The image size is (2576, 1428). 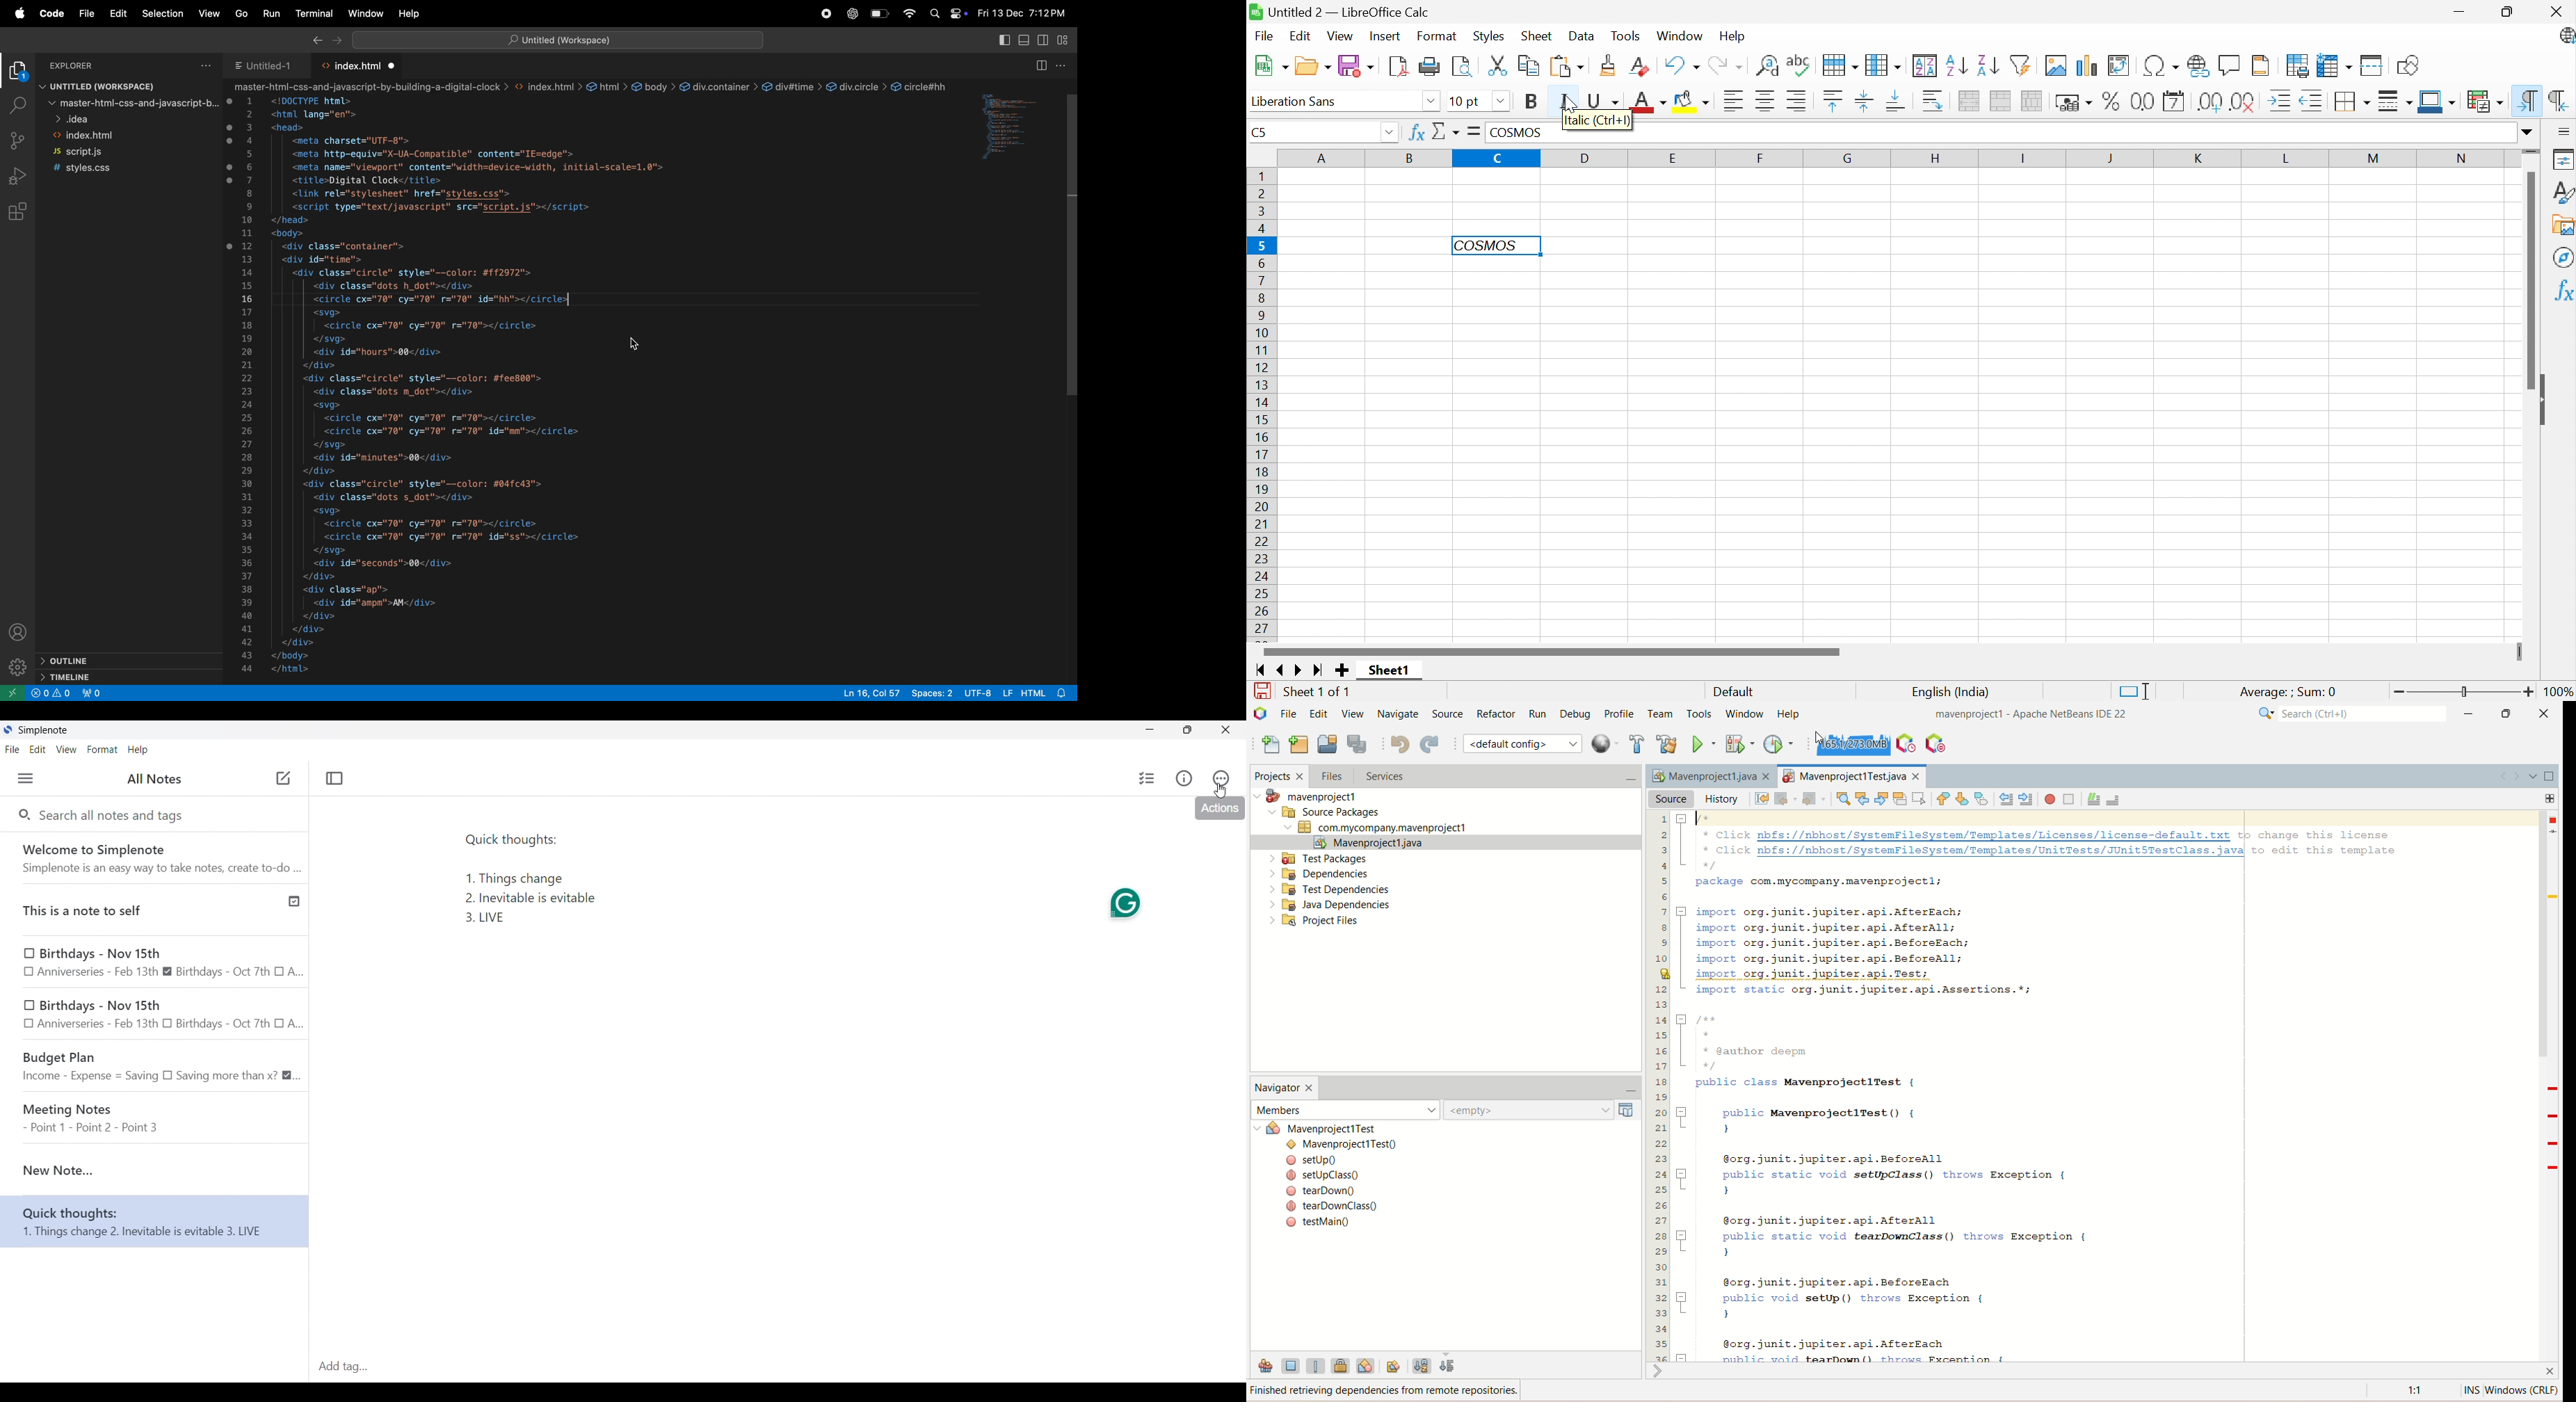 I want to click on Styles, so click(x=2563, y=192).